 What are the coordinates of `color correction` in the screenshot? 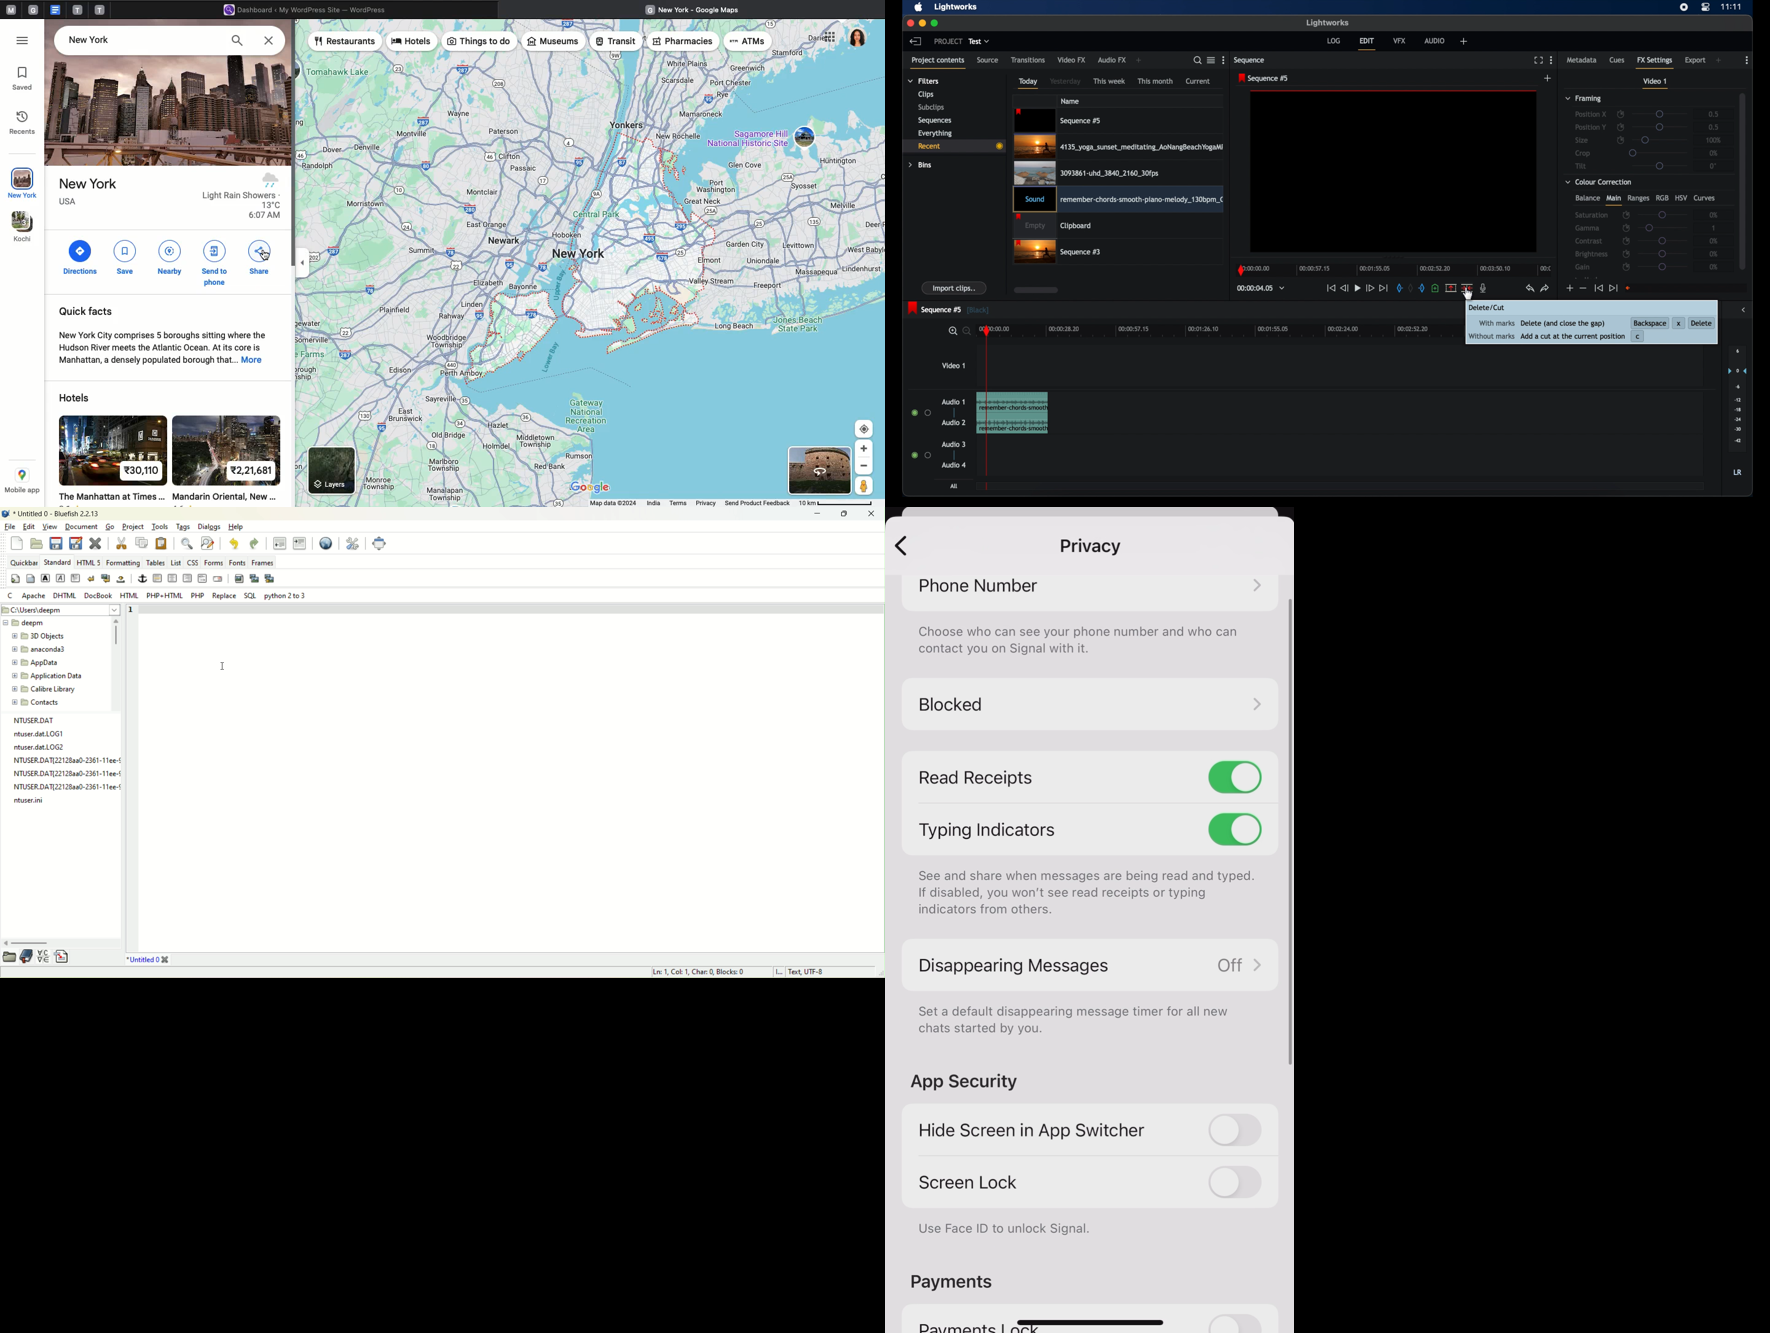 It's located at (1599, 183).